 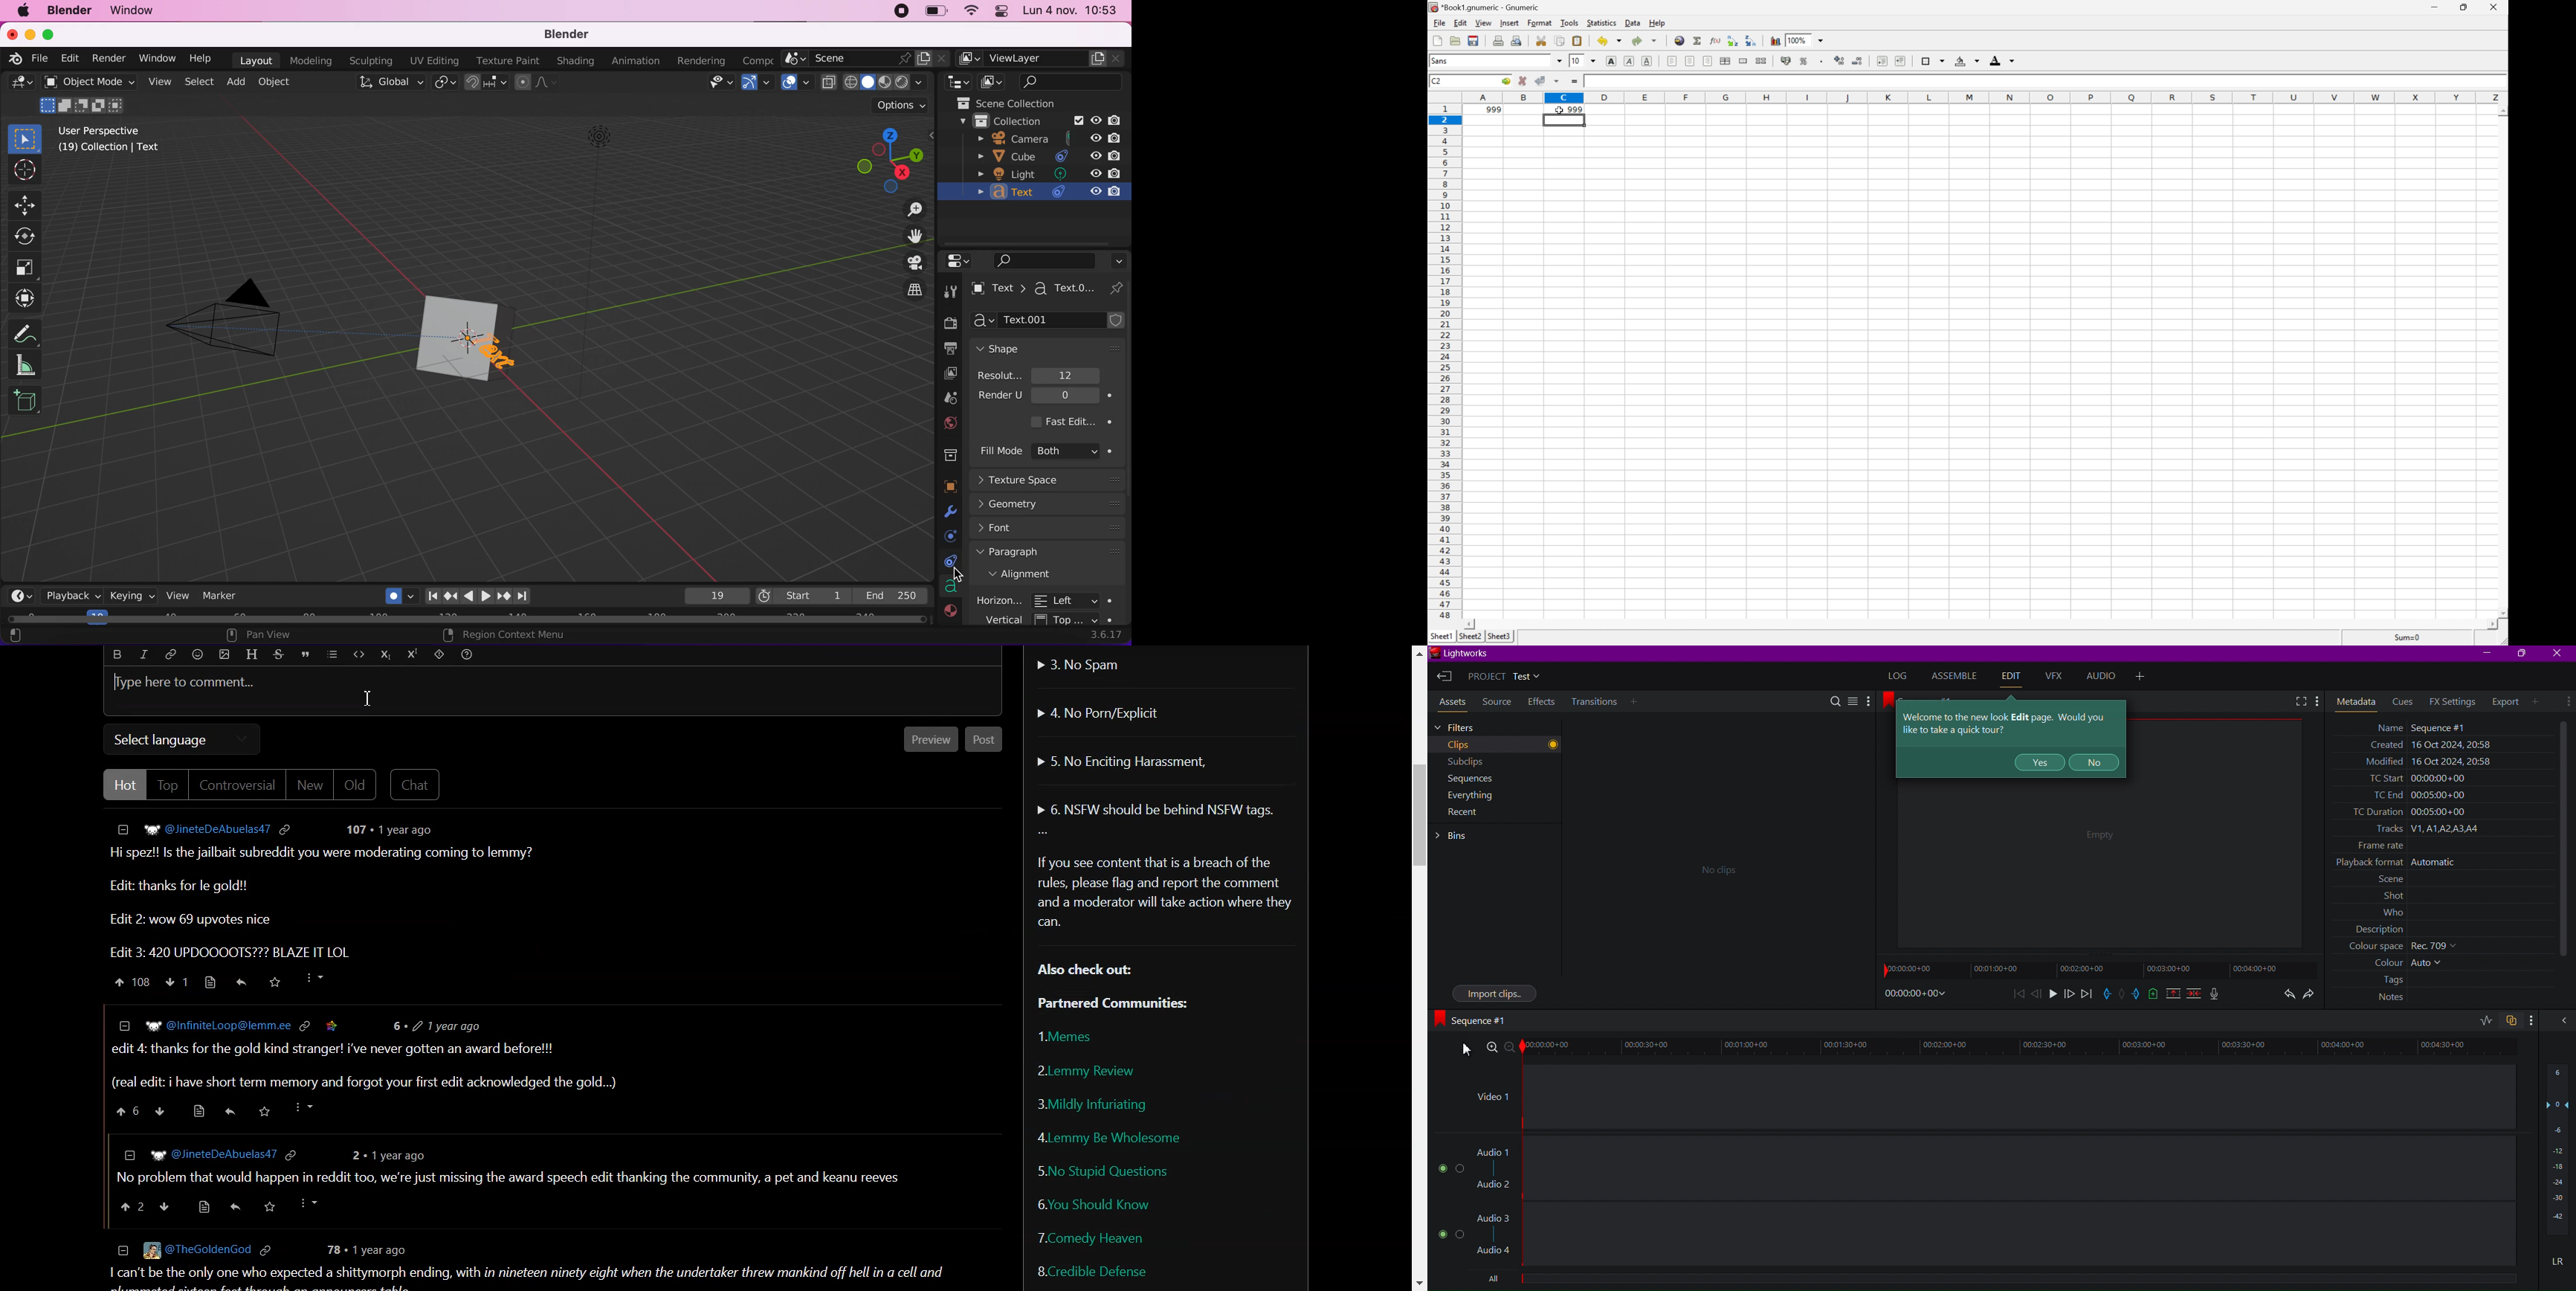 I want to click on composting, so click(x=756, y=59).